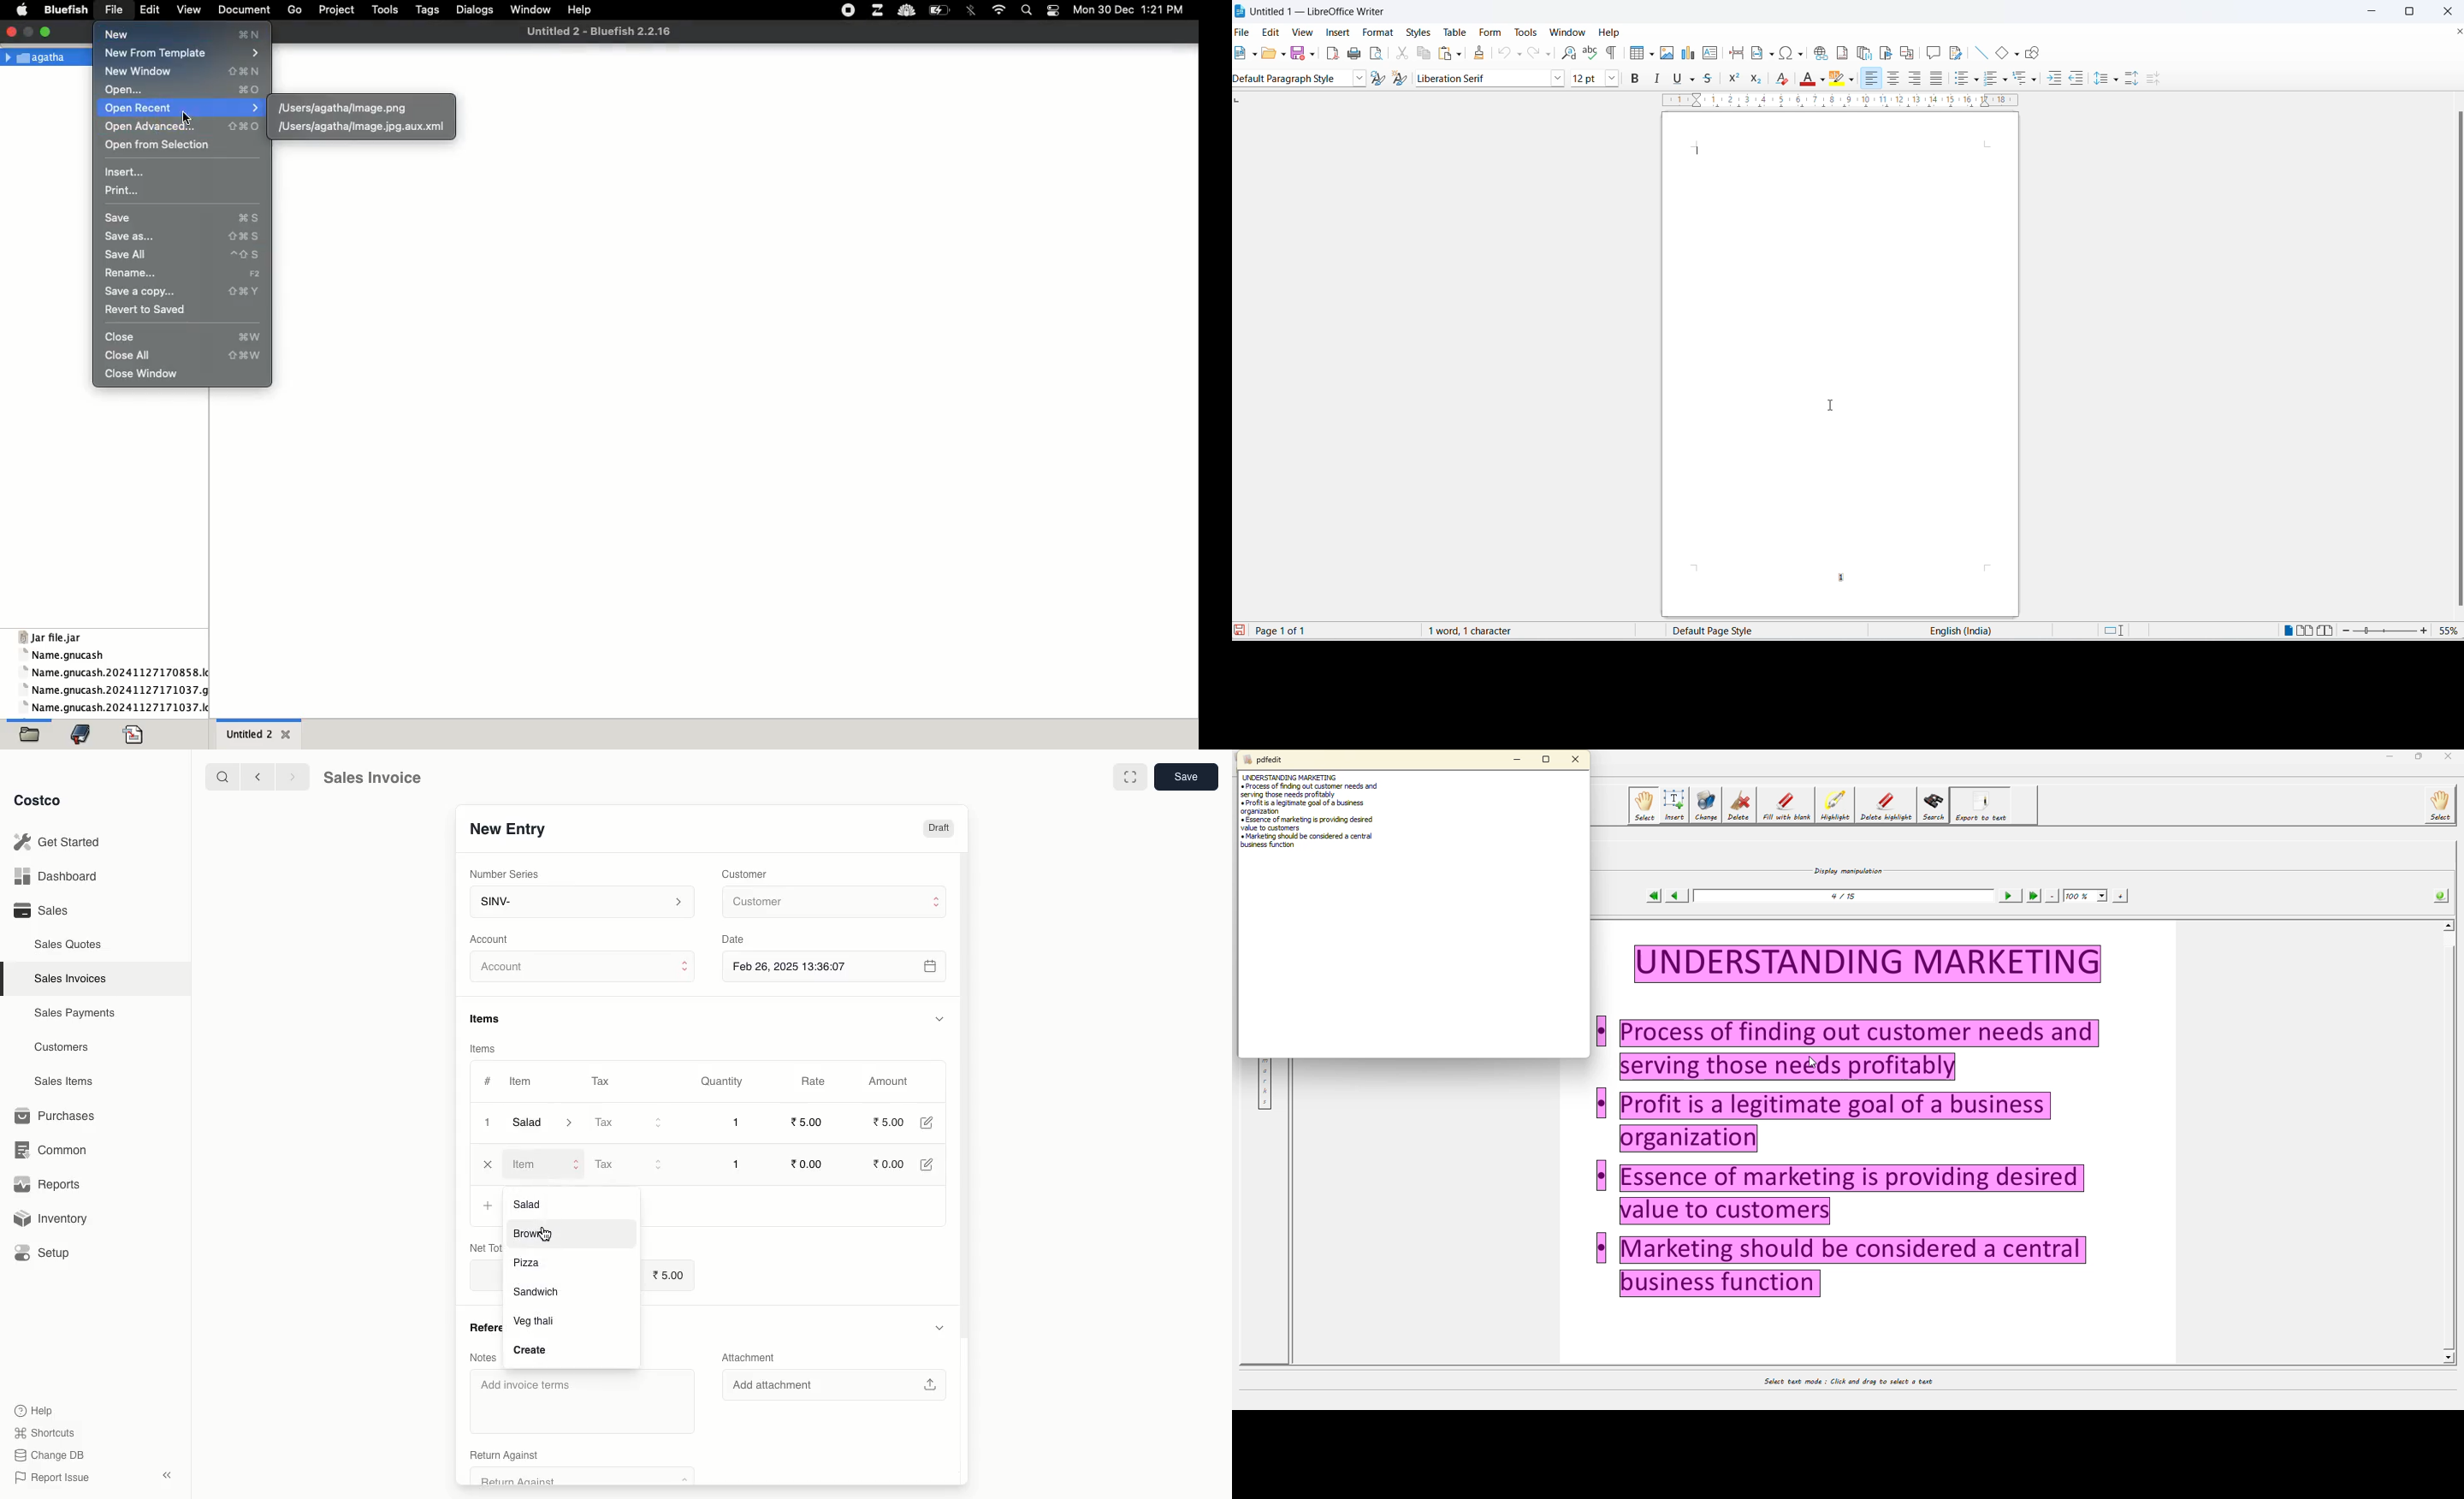 The width and height of the screenshot is (2464, 1512). I want to click on Search, so click(220, 776).